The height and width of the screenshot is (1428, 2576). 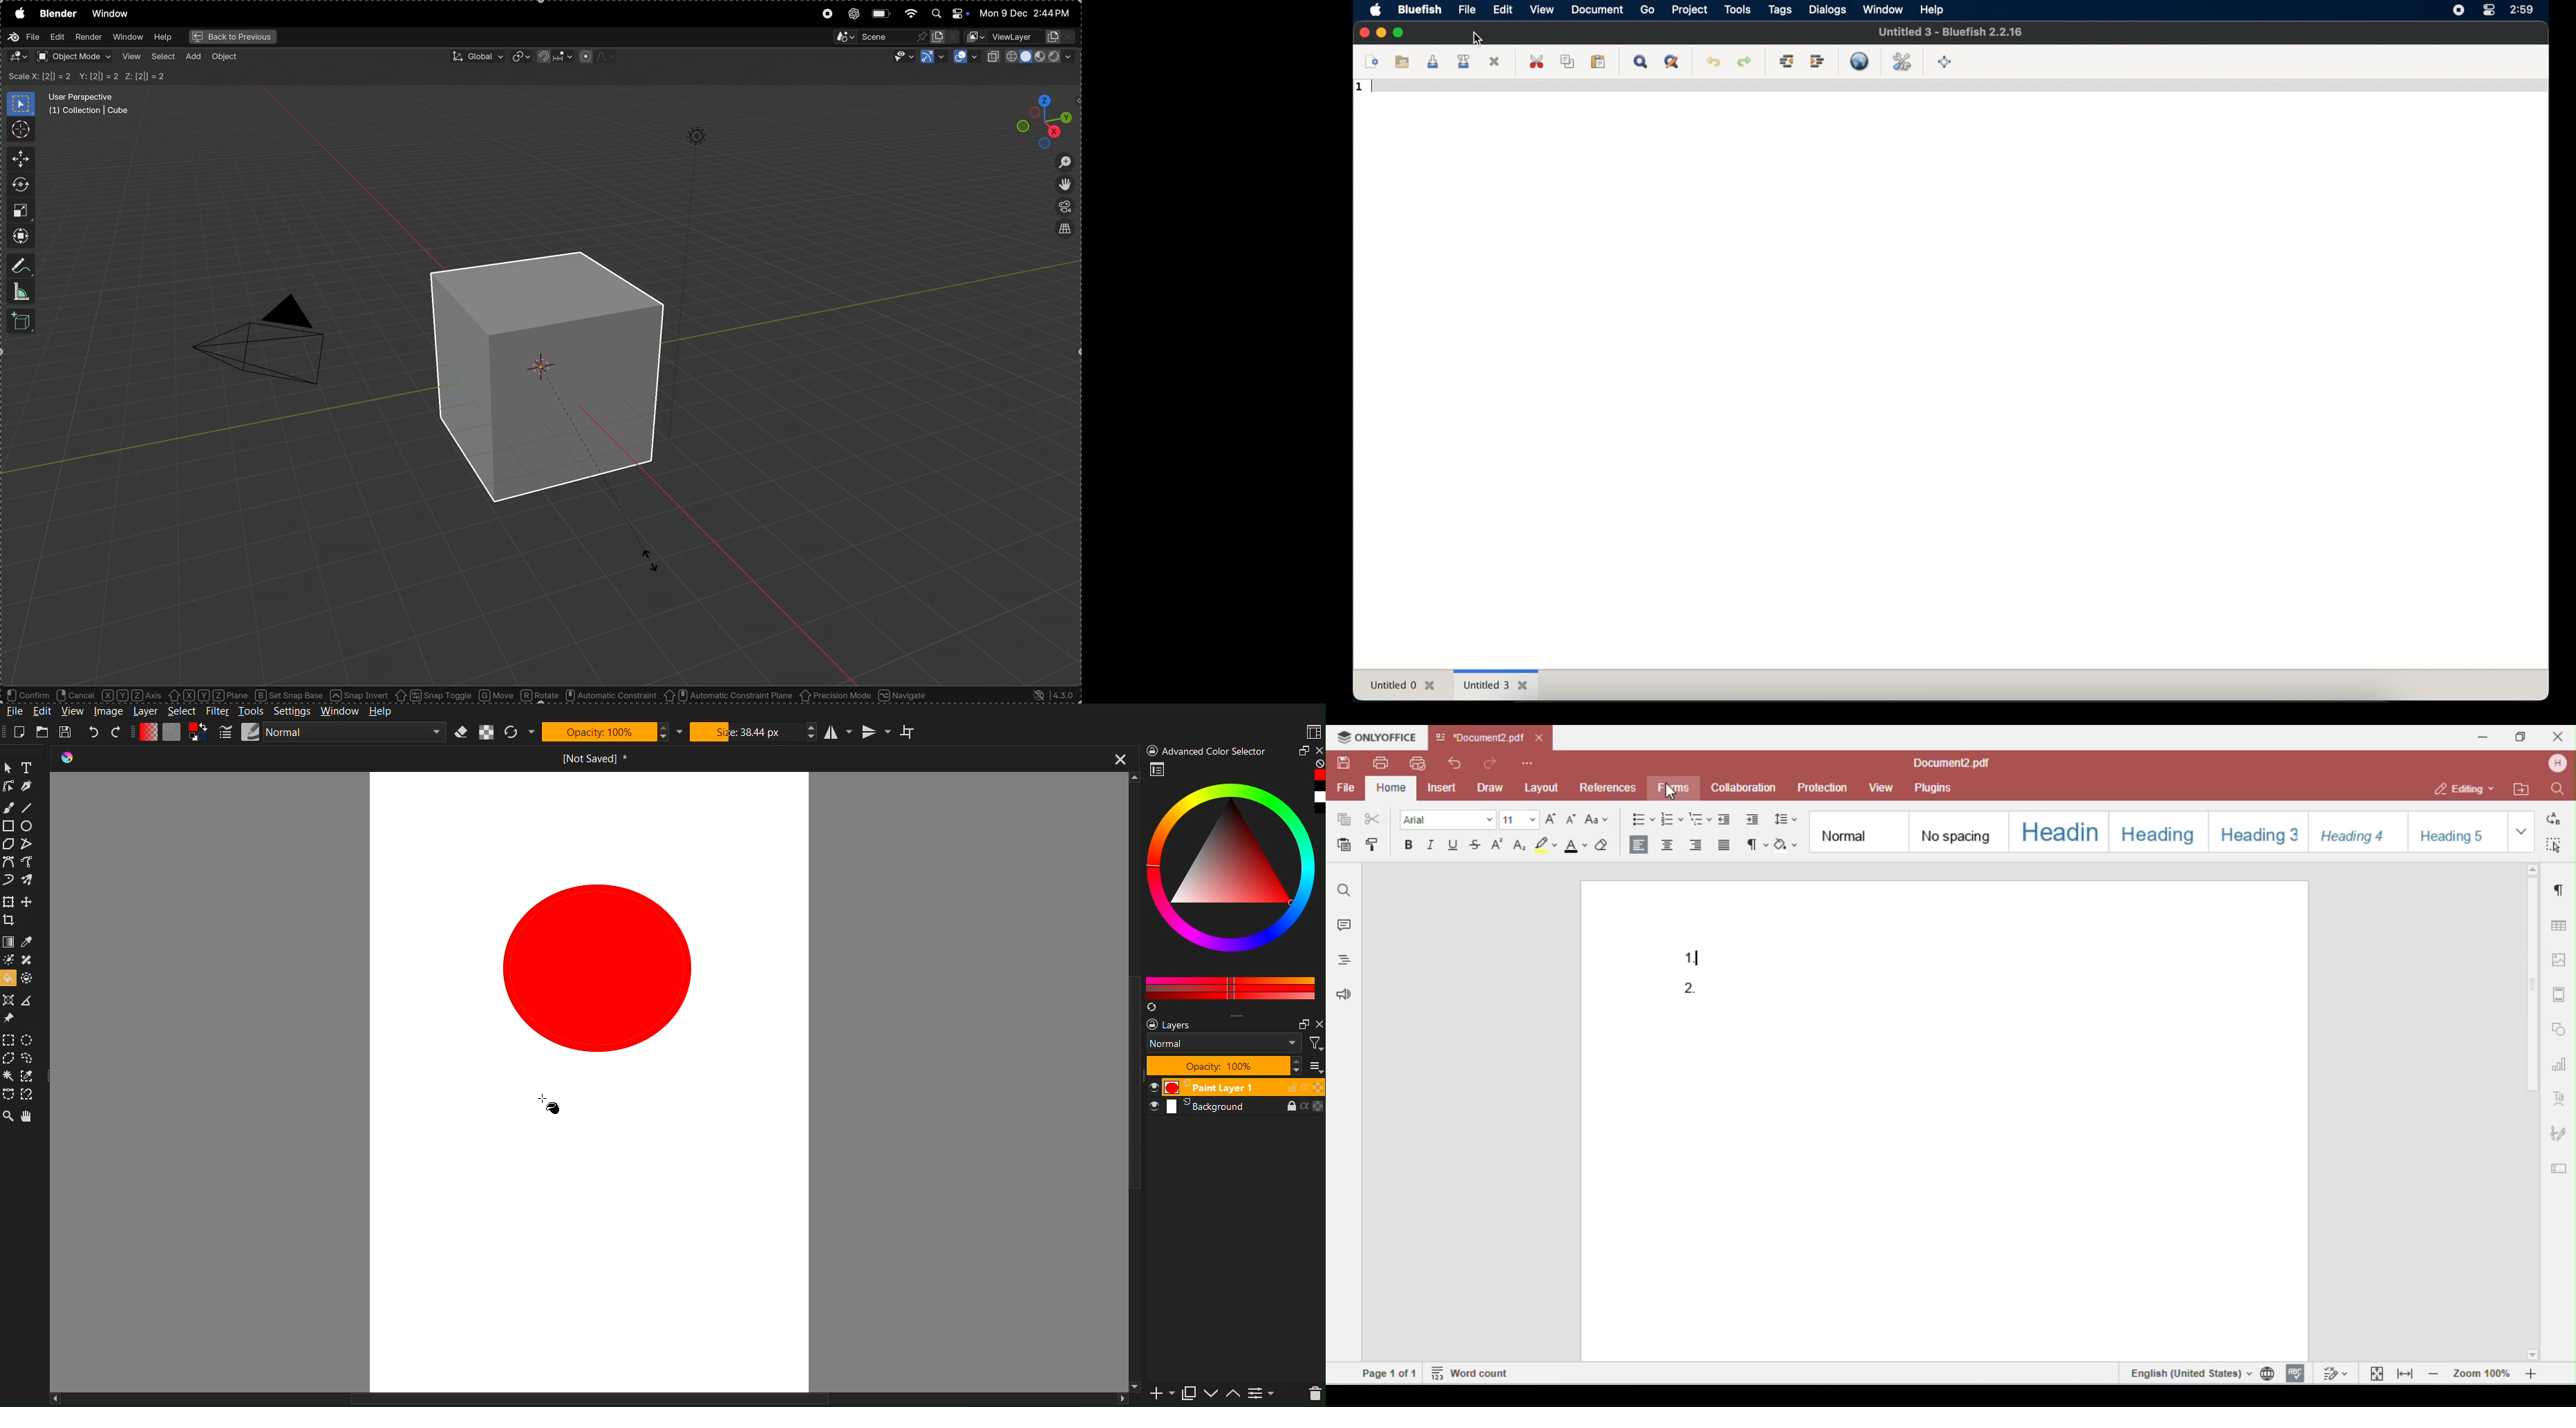 What do you see at coordinates (1212, 1397) in the screenshot?
I see `Move Up` at bounding box center [1212, 1397].